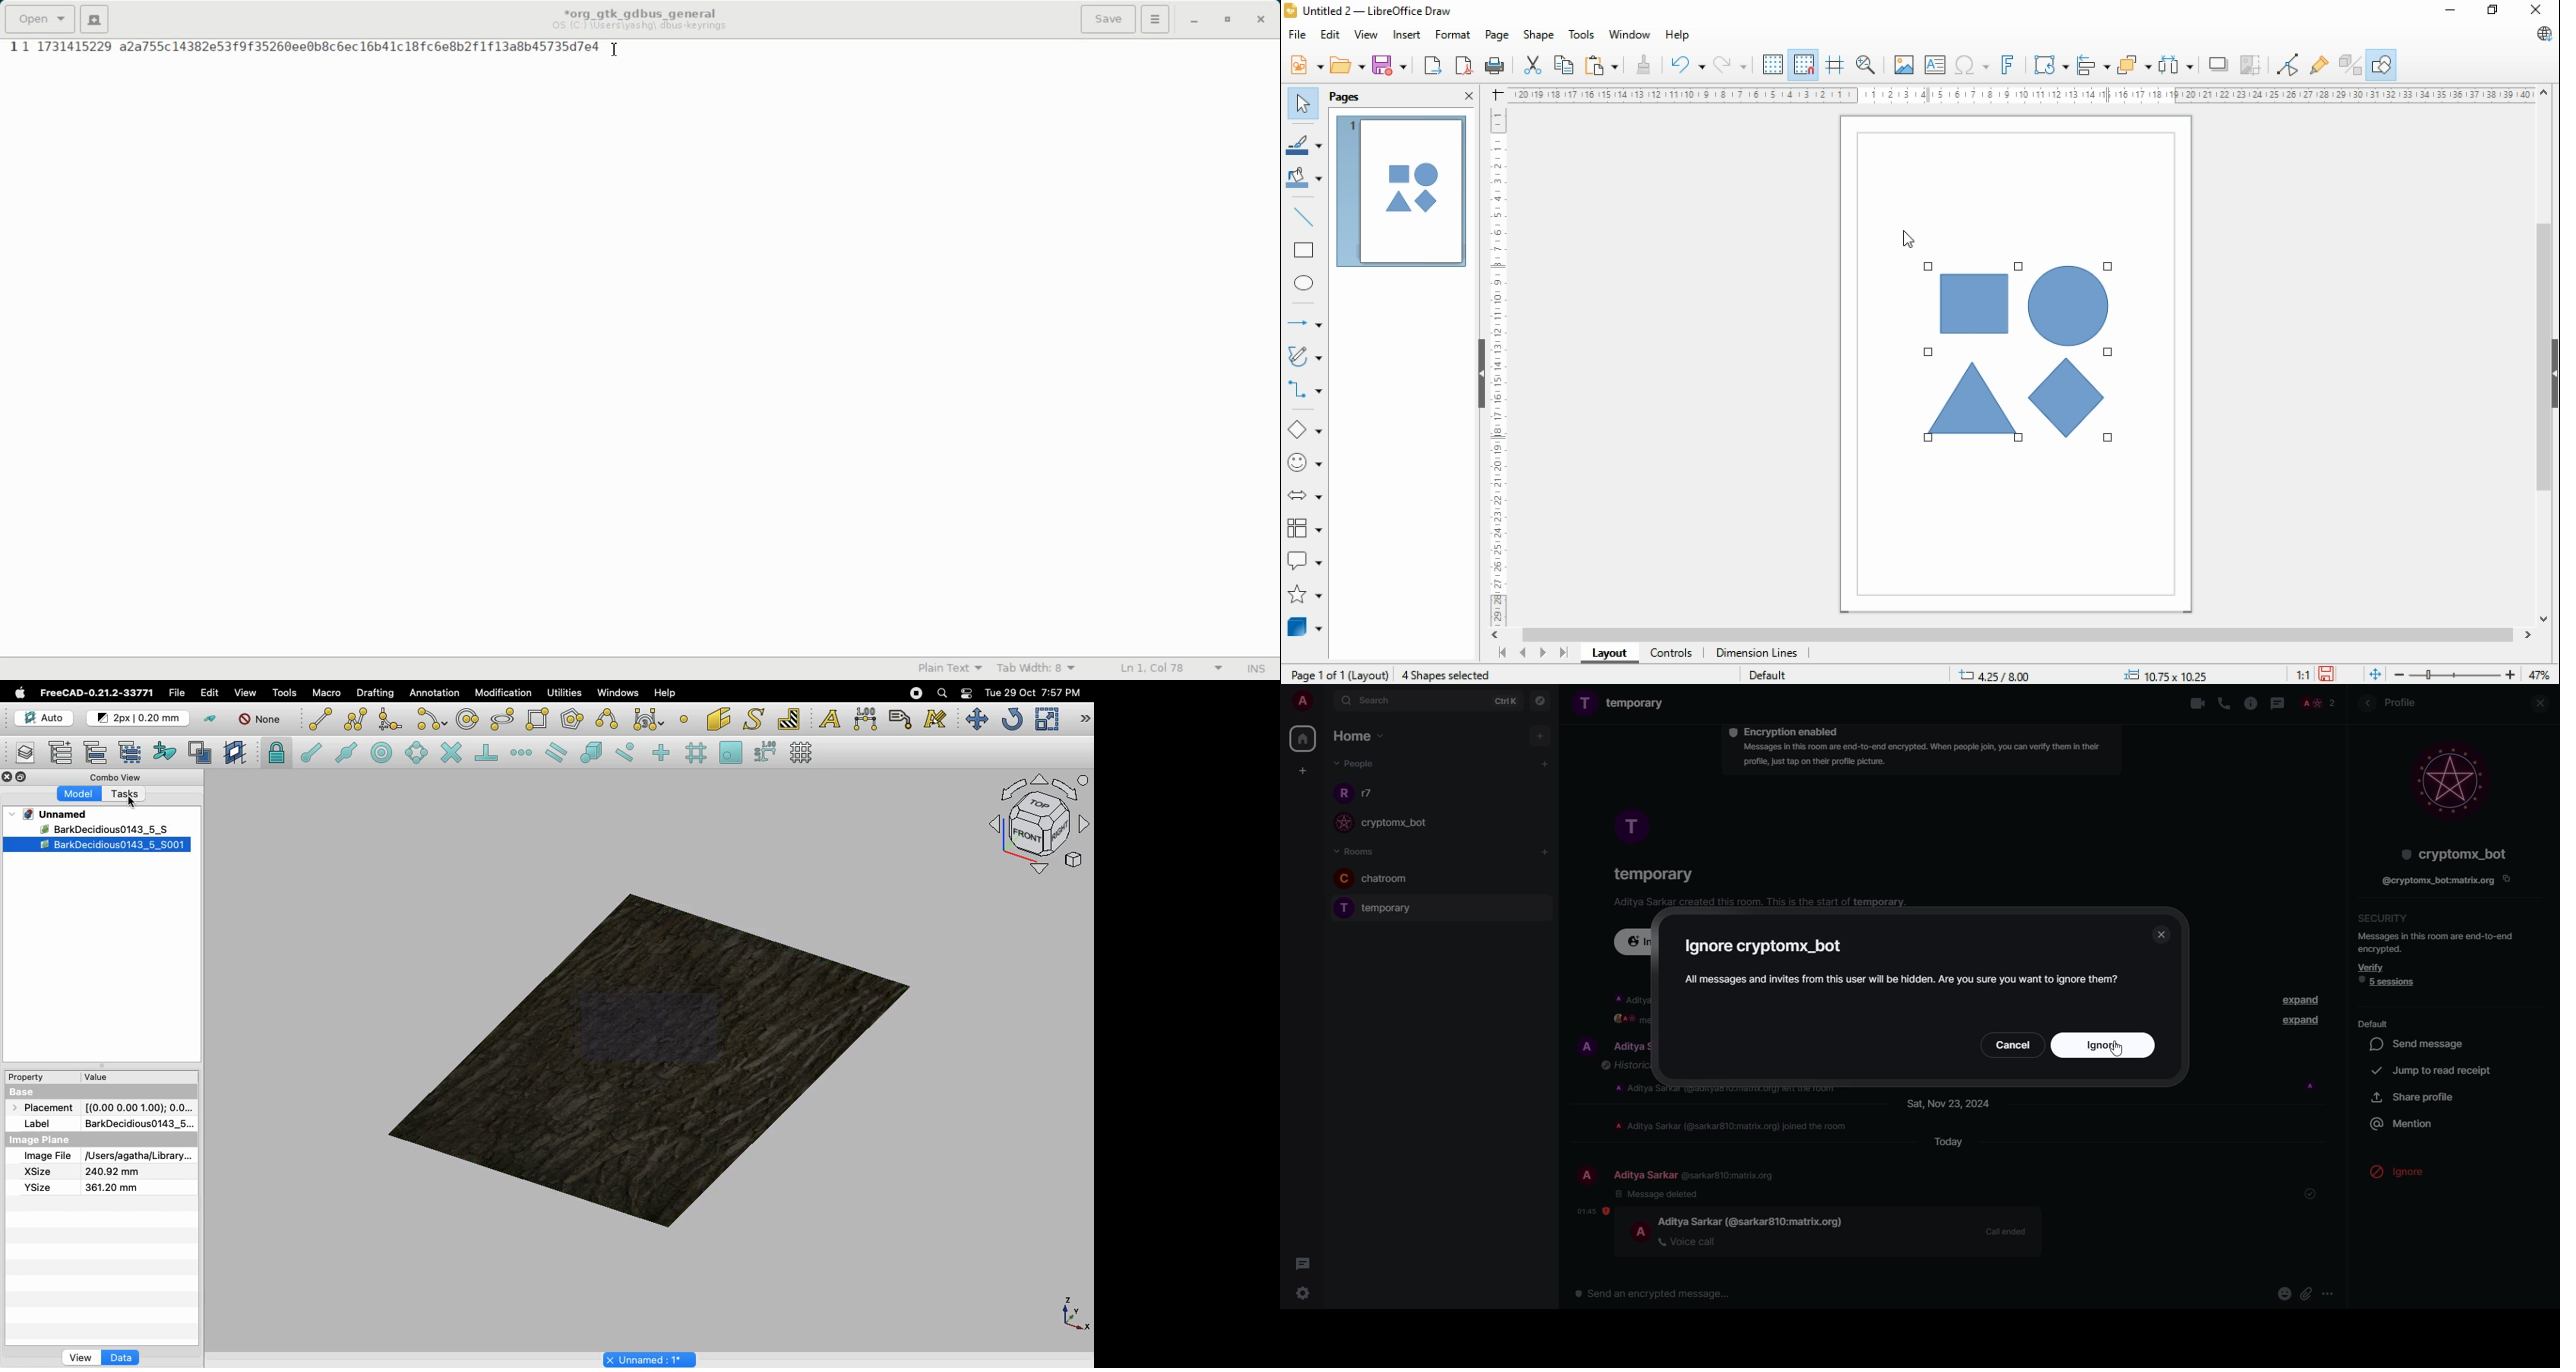 This screenshot has width=2576, height=1372. Describe the element at coordinates (328, 693) in the screenshot. I see `Macro` at that location.